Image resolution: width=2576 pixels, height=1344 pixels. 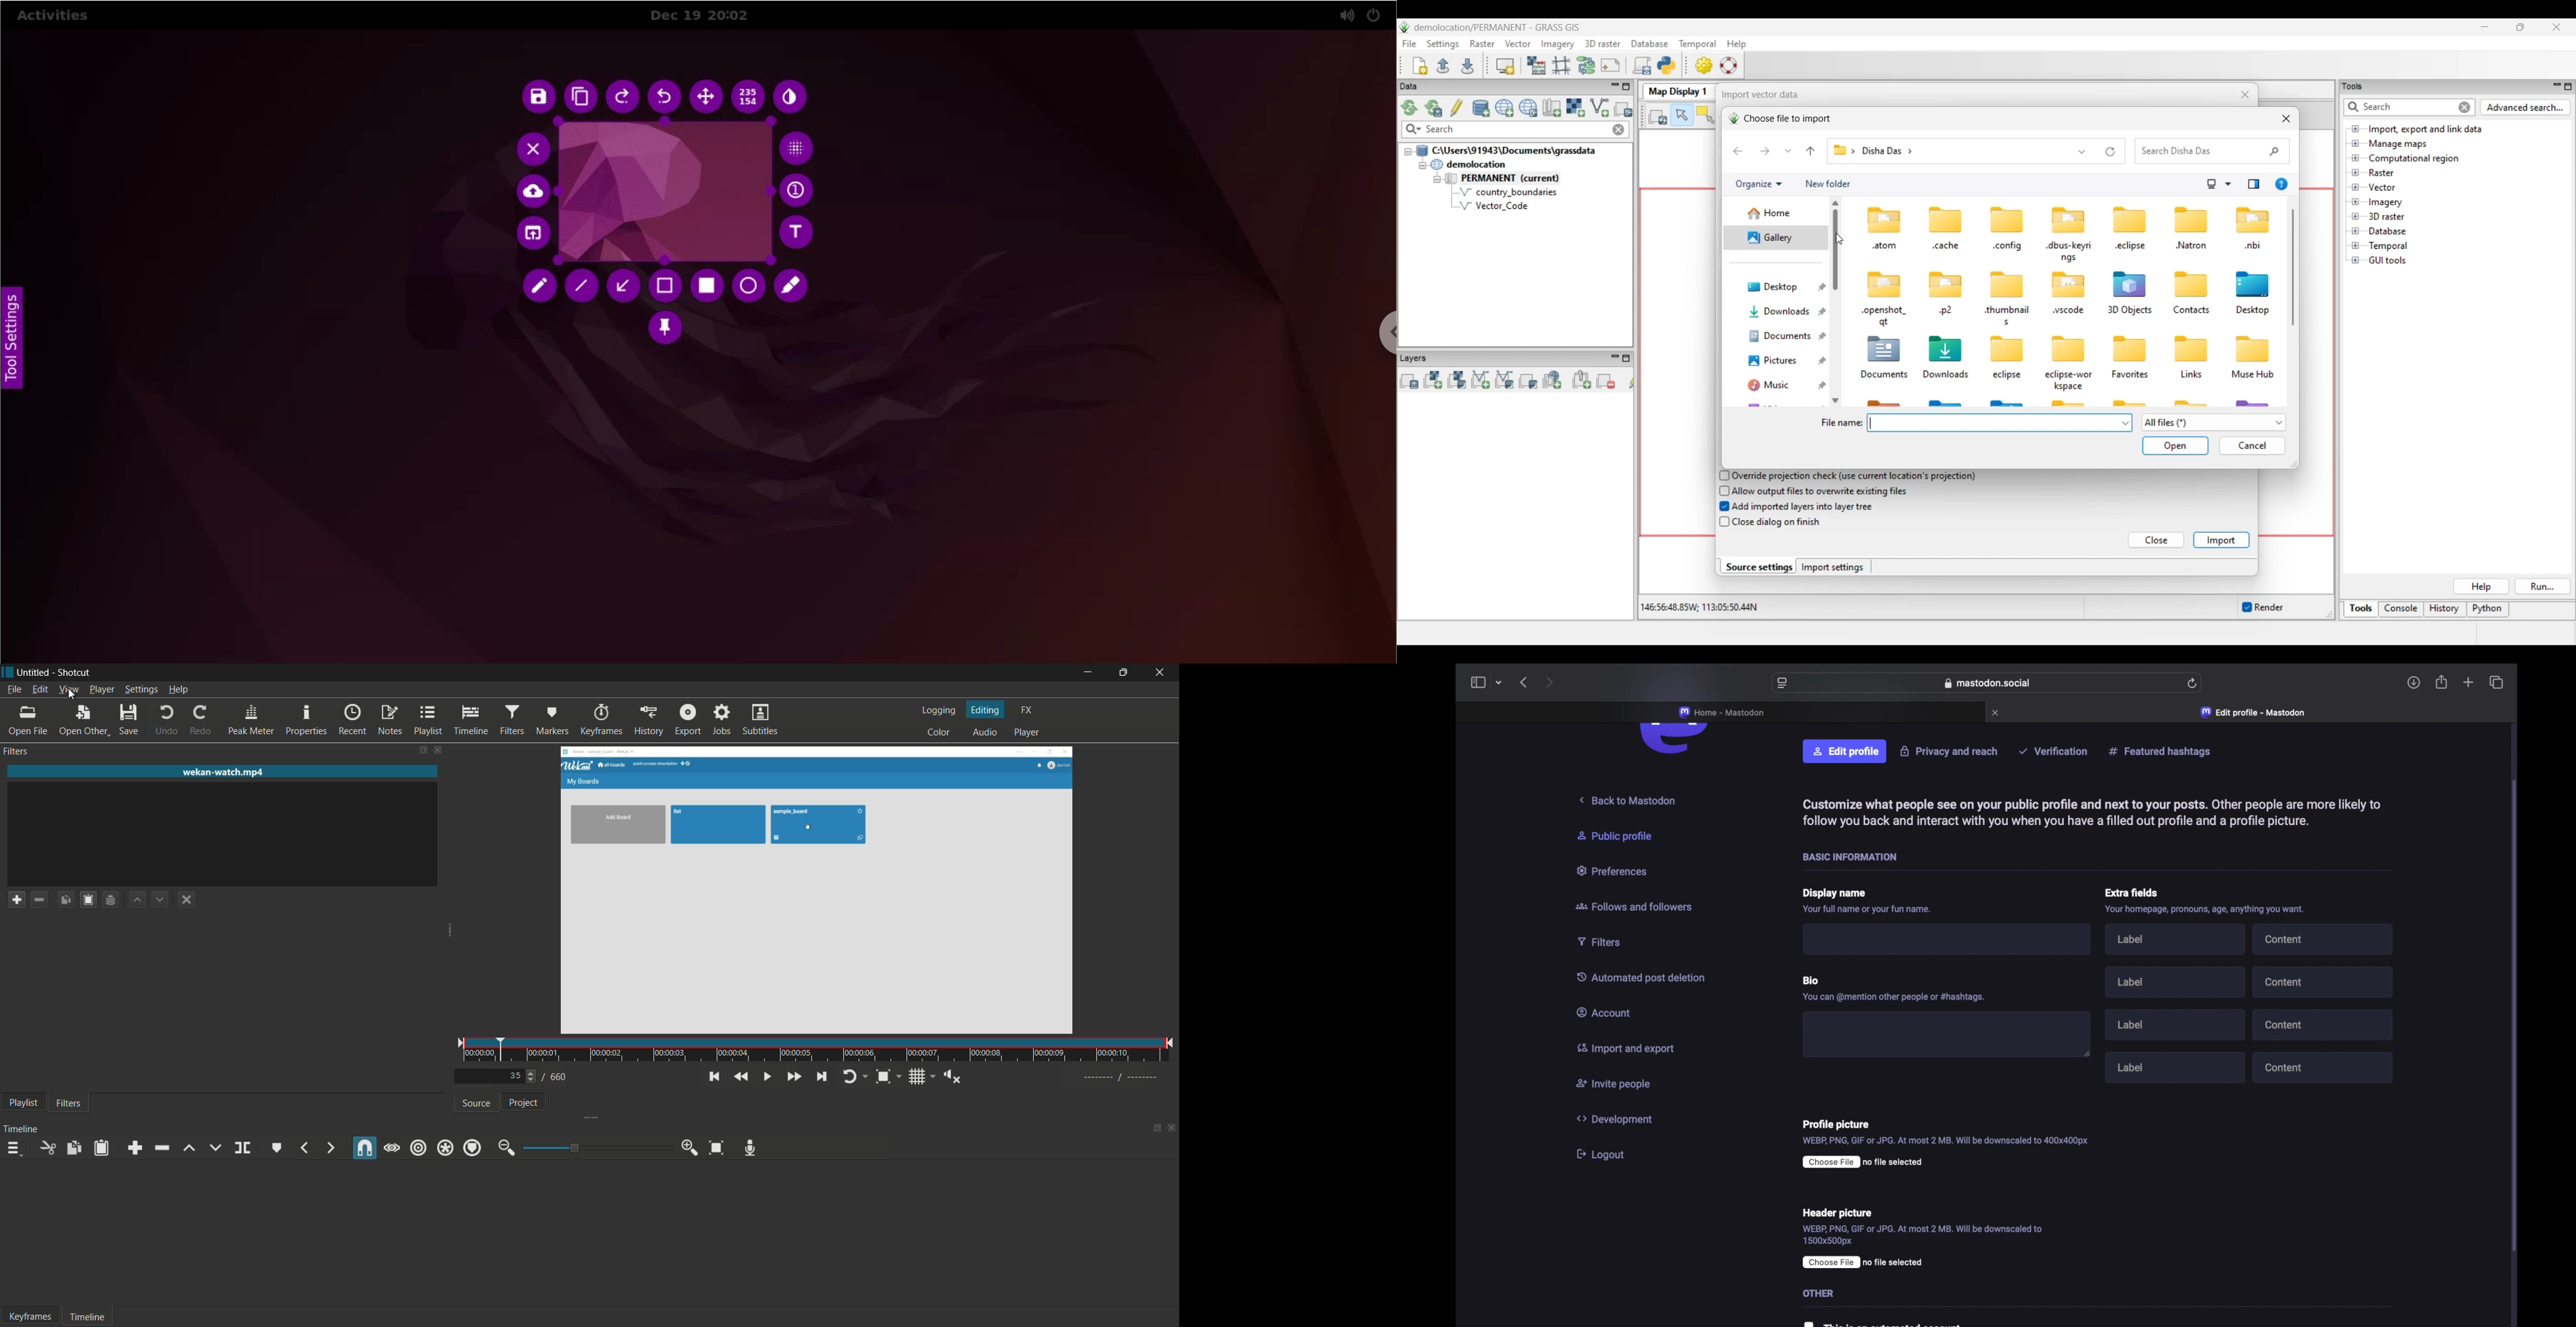 What do you see at coordinates (467, 721) in the screenshot?
I see `timeline` at bounding box center [467, 721].